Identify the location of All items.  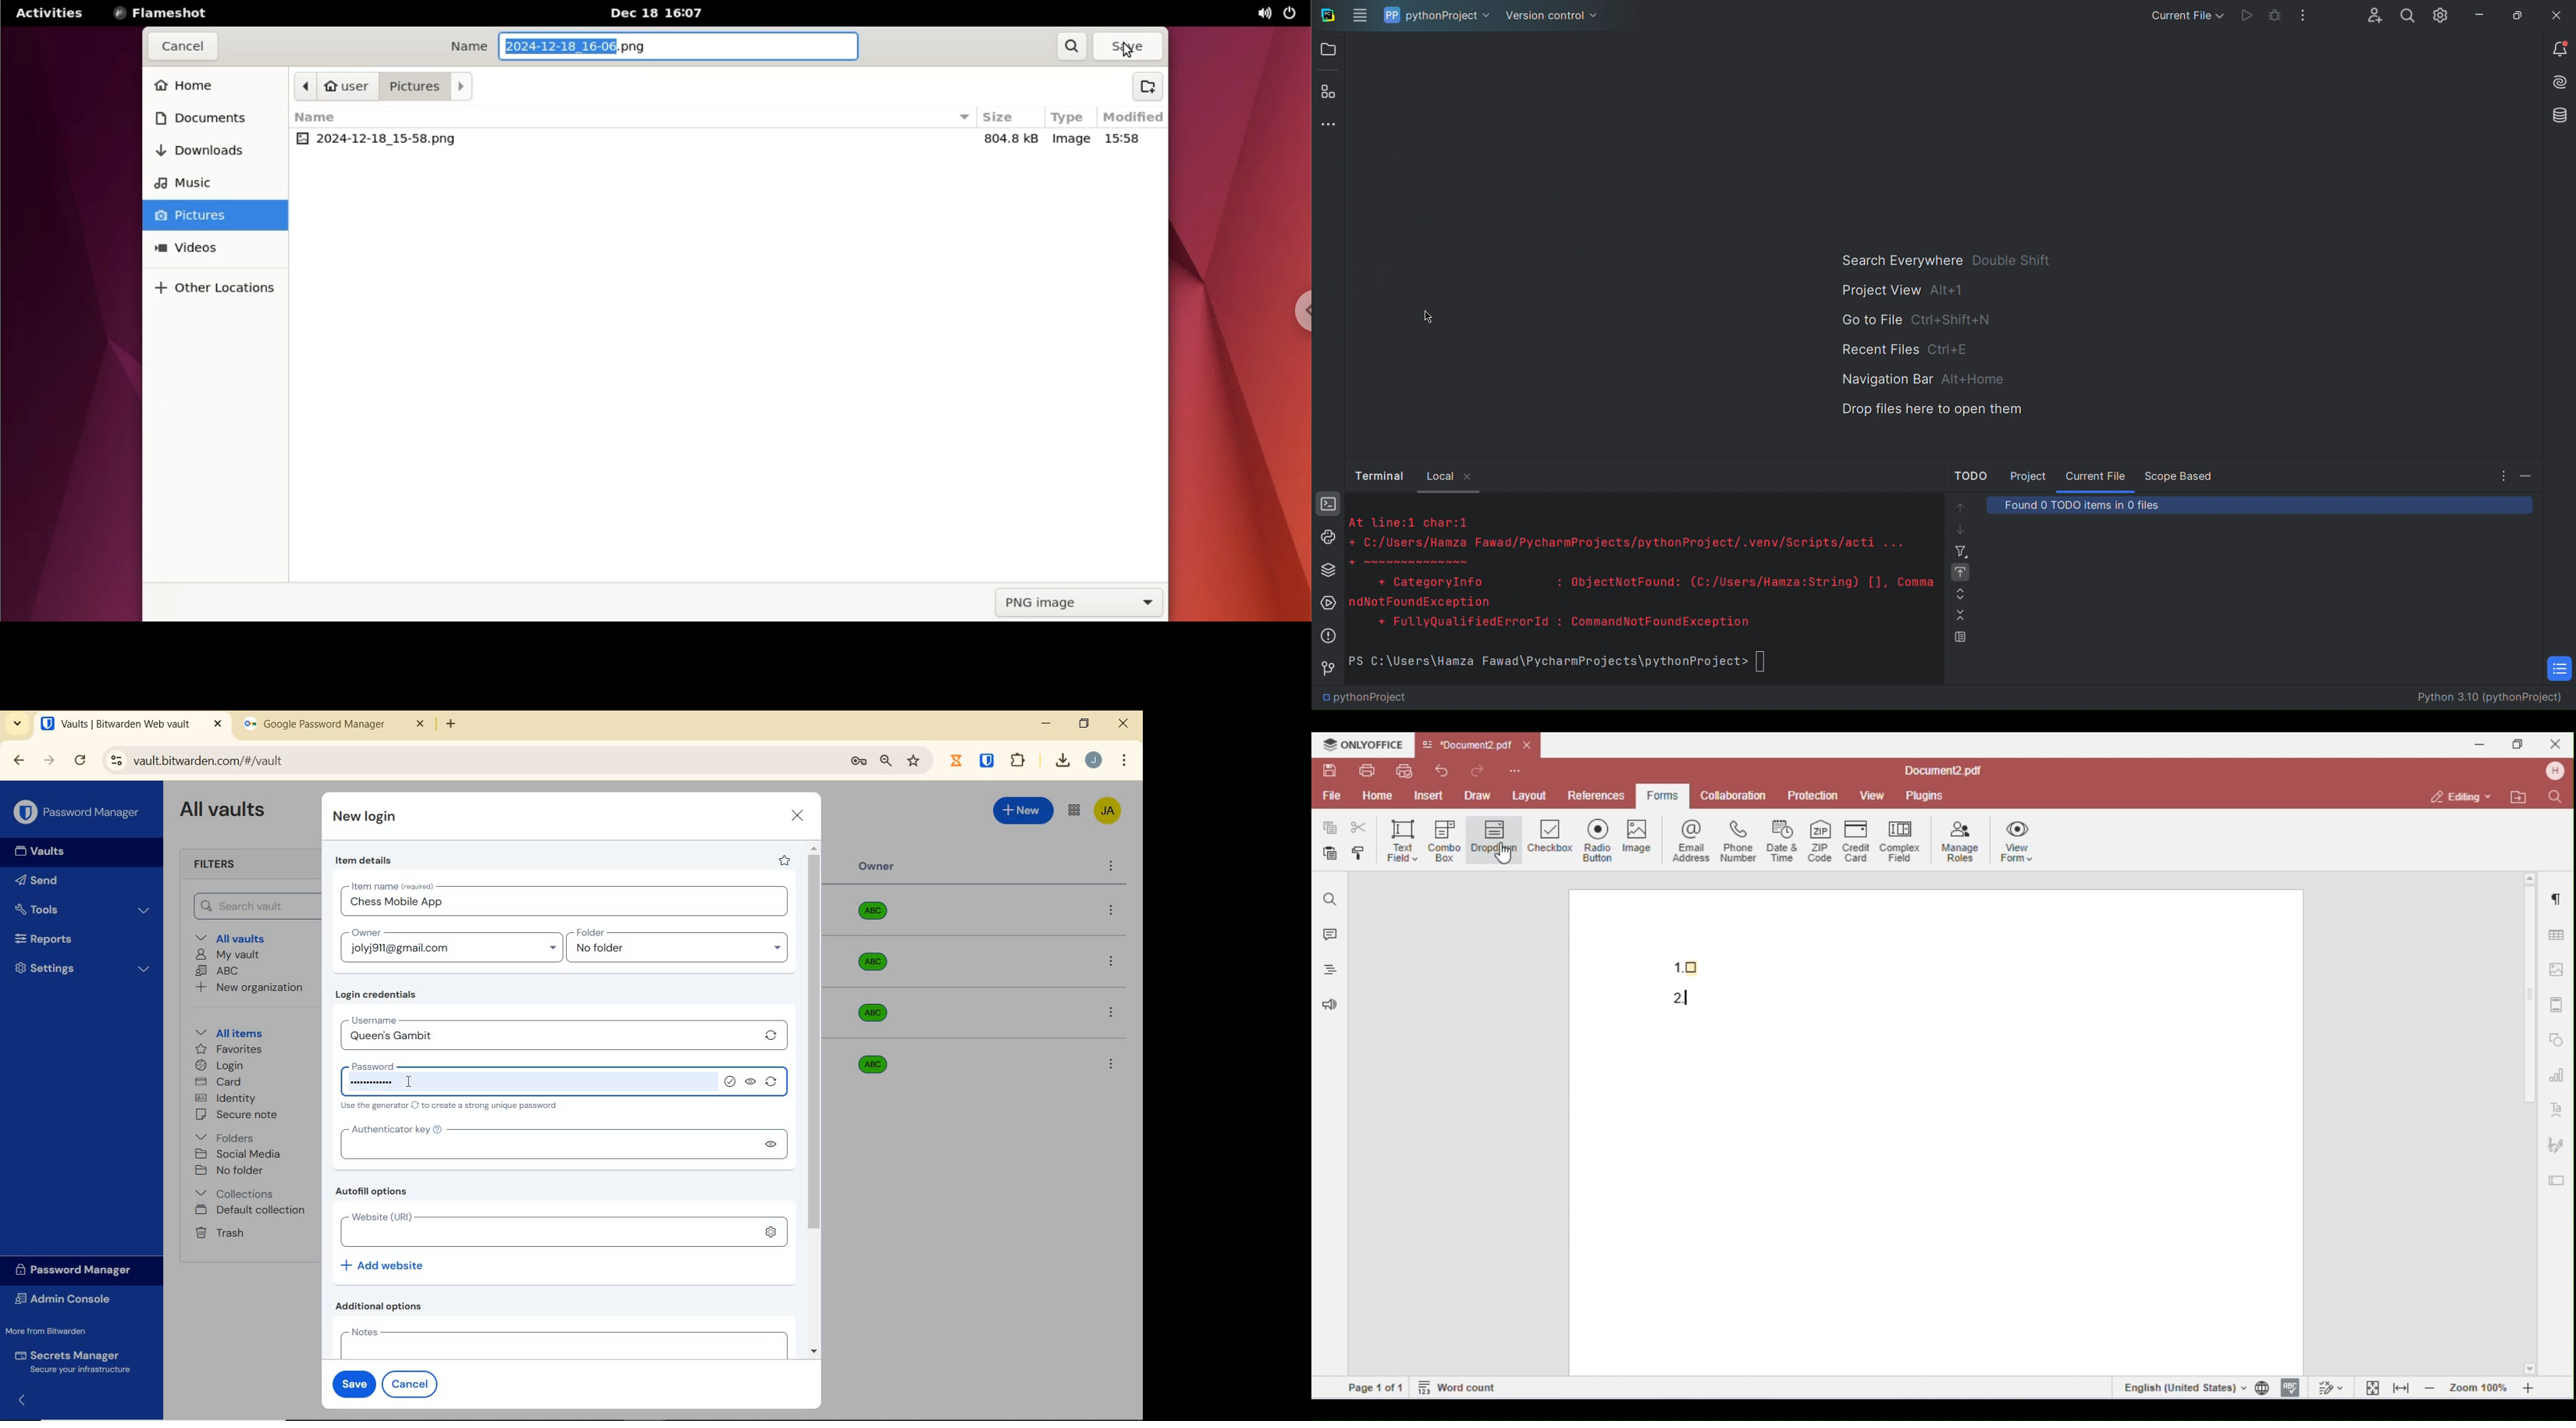
(227, 1031).